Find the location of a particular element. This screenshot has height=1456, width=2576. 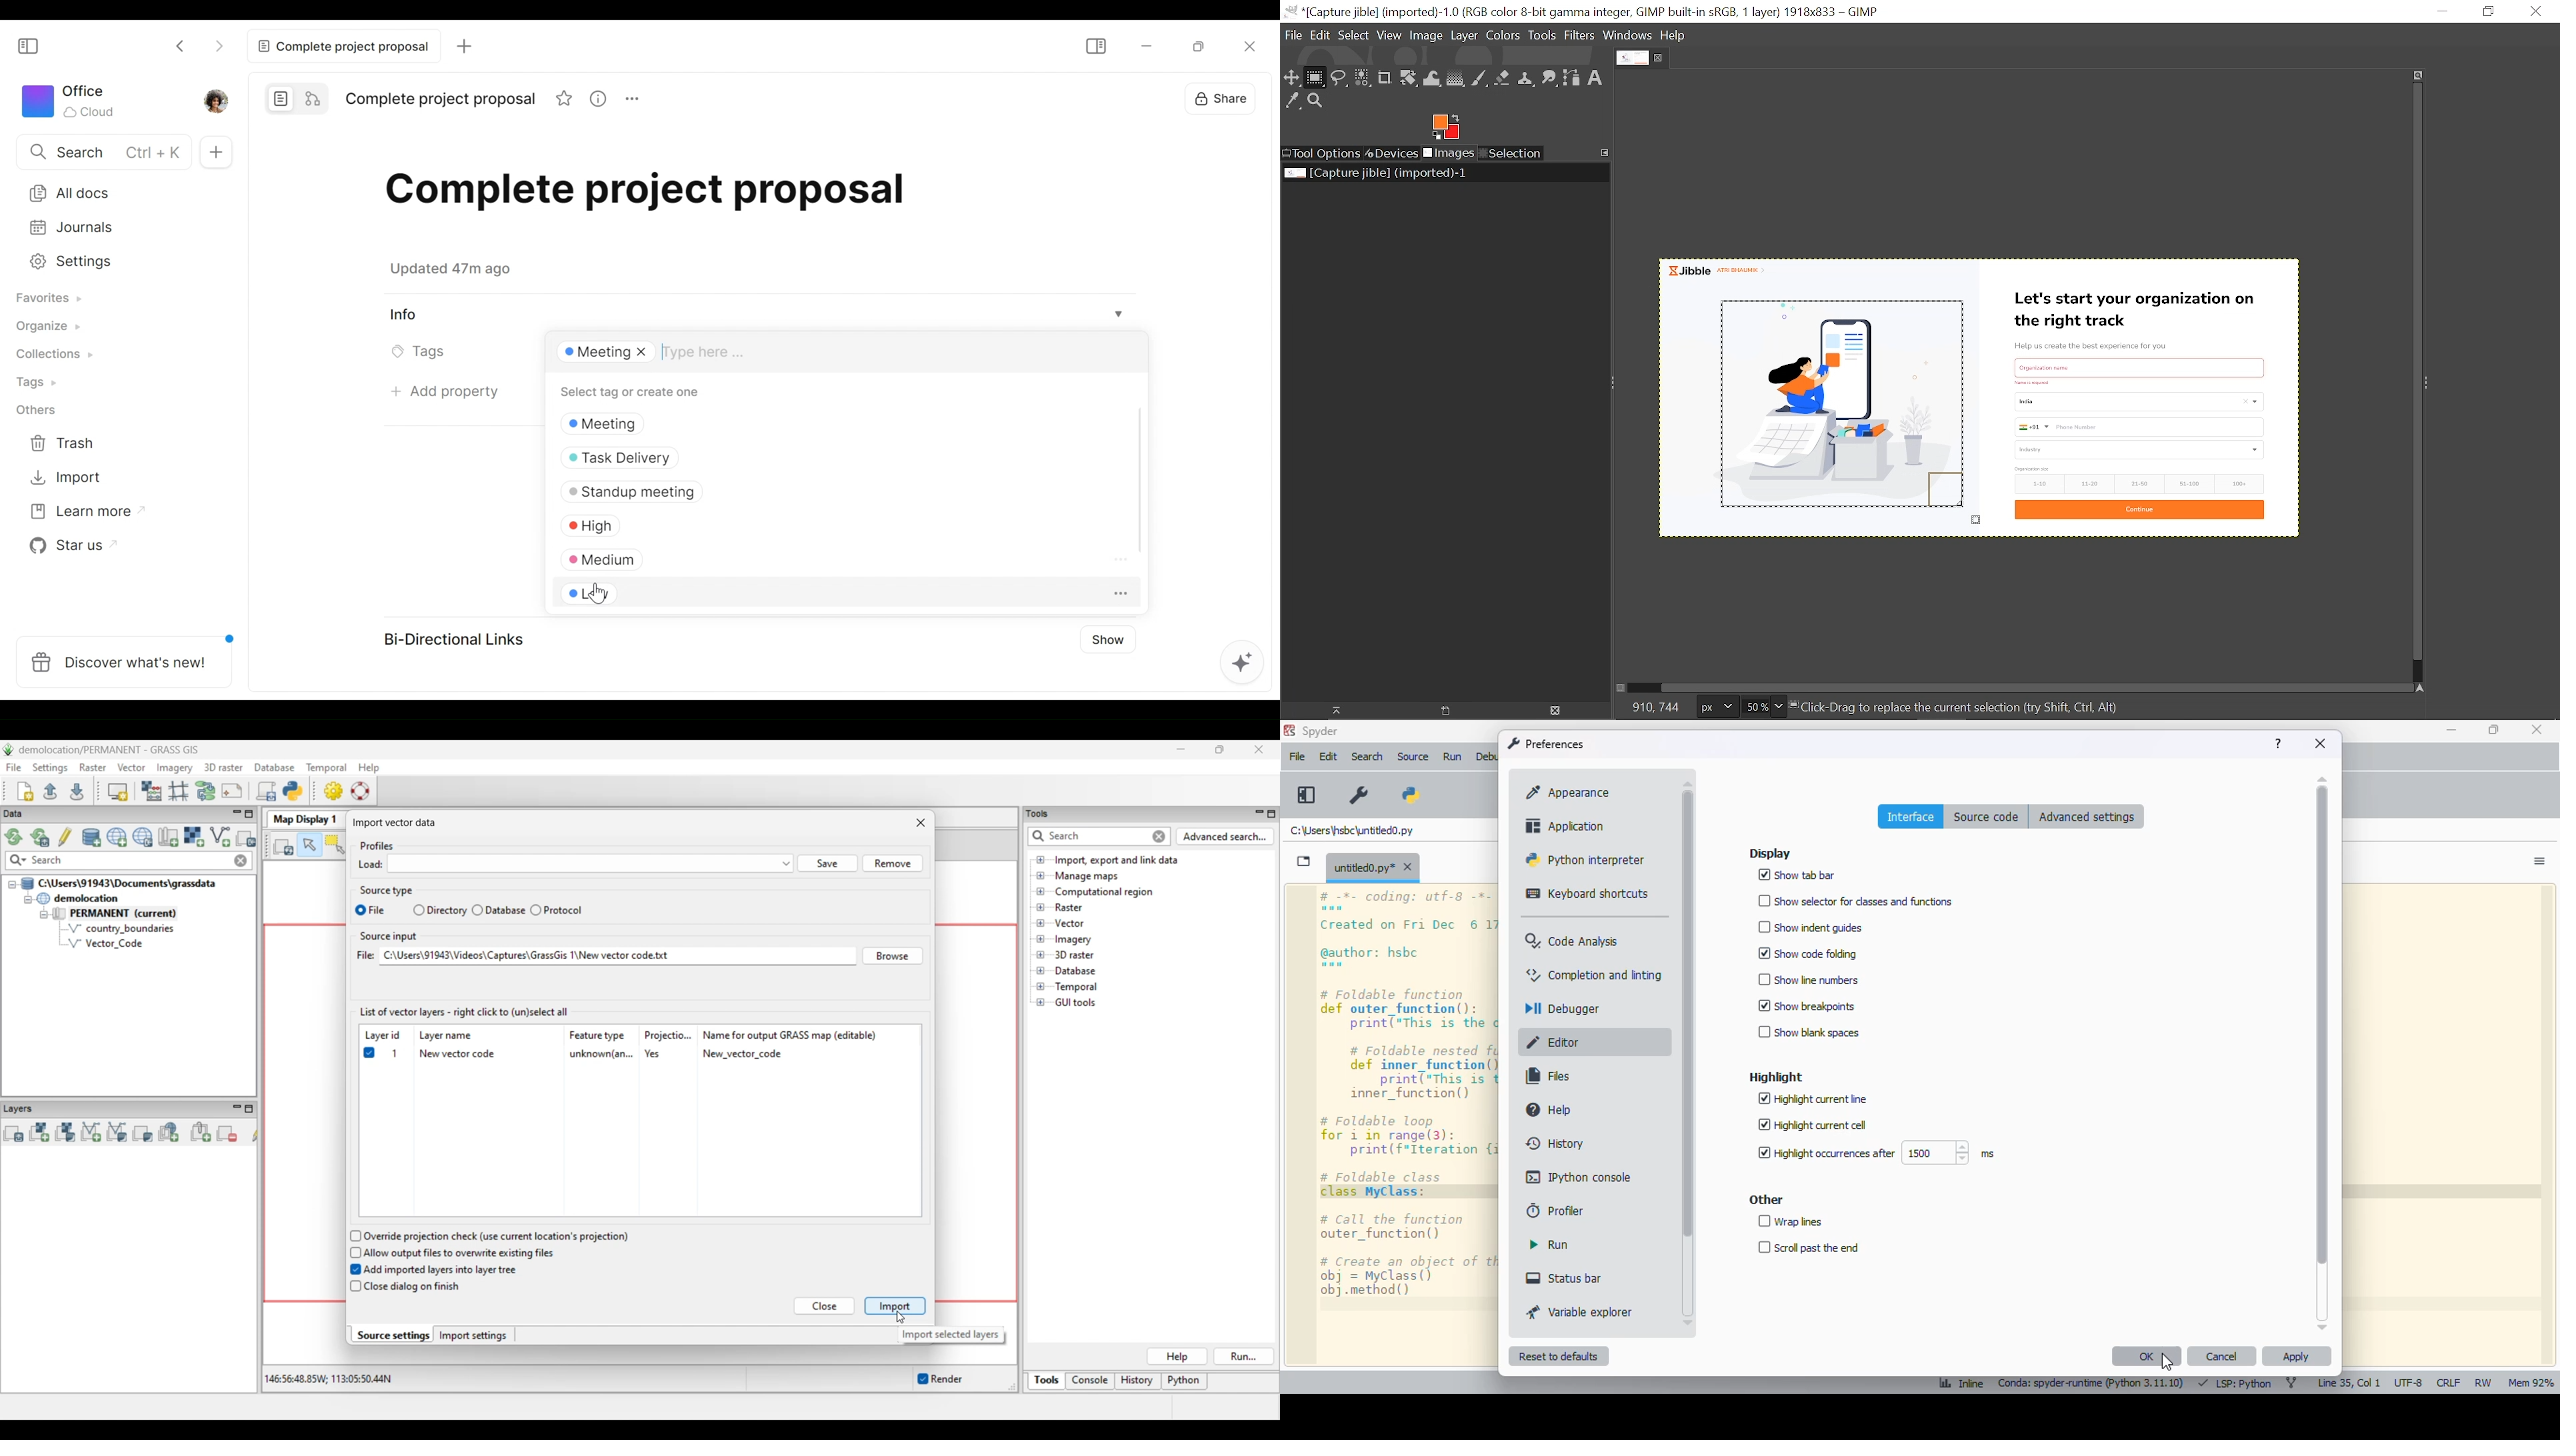

Restore is located at coordinates (1202, 45).